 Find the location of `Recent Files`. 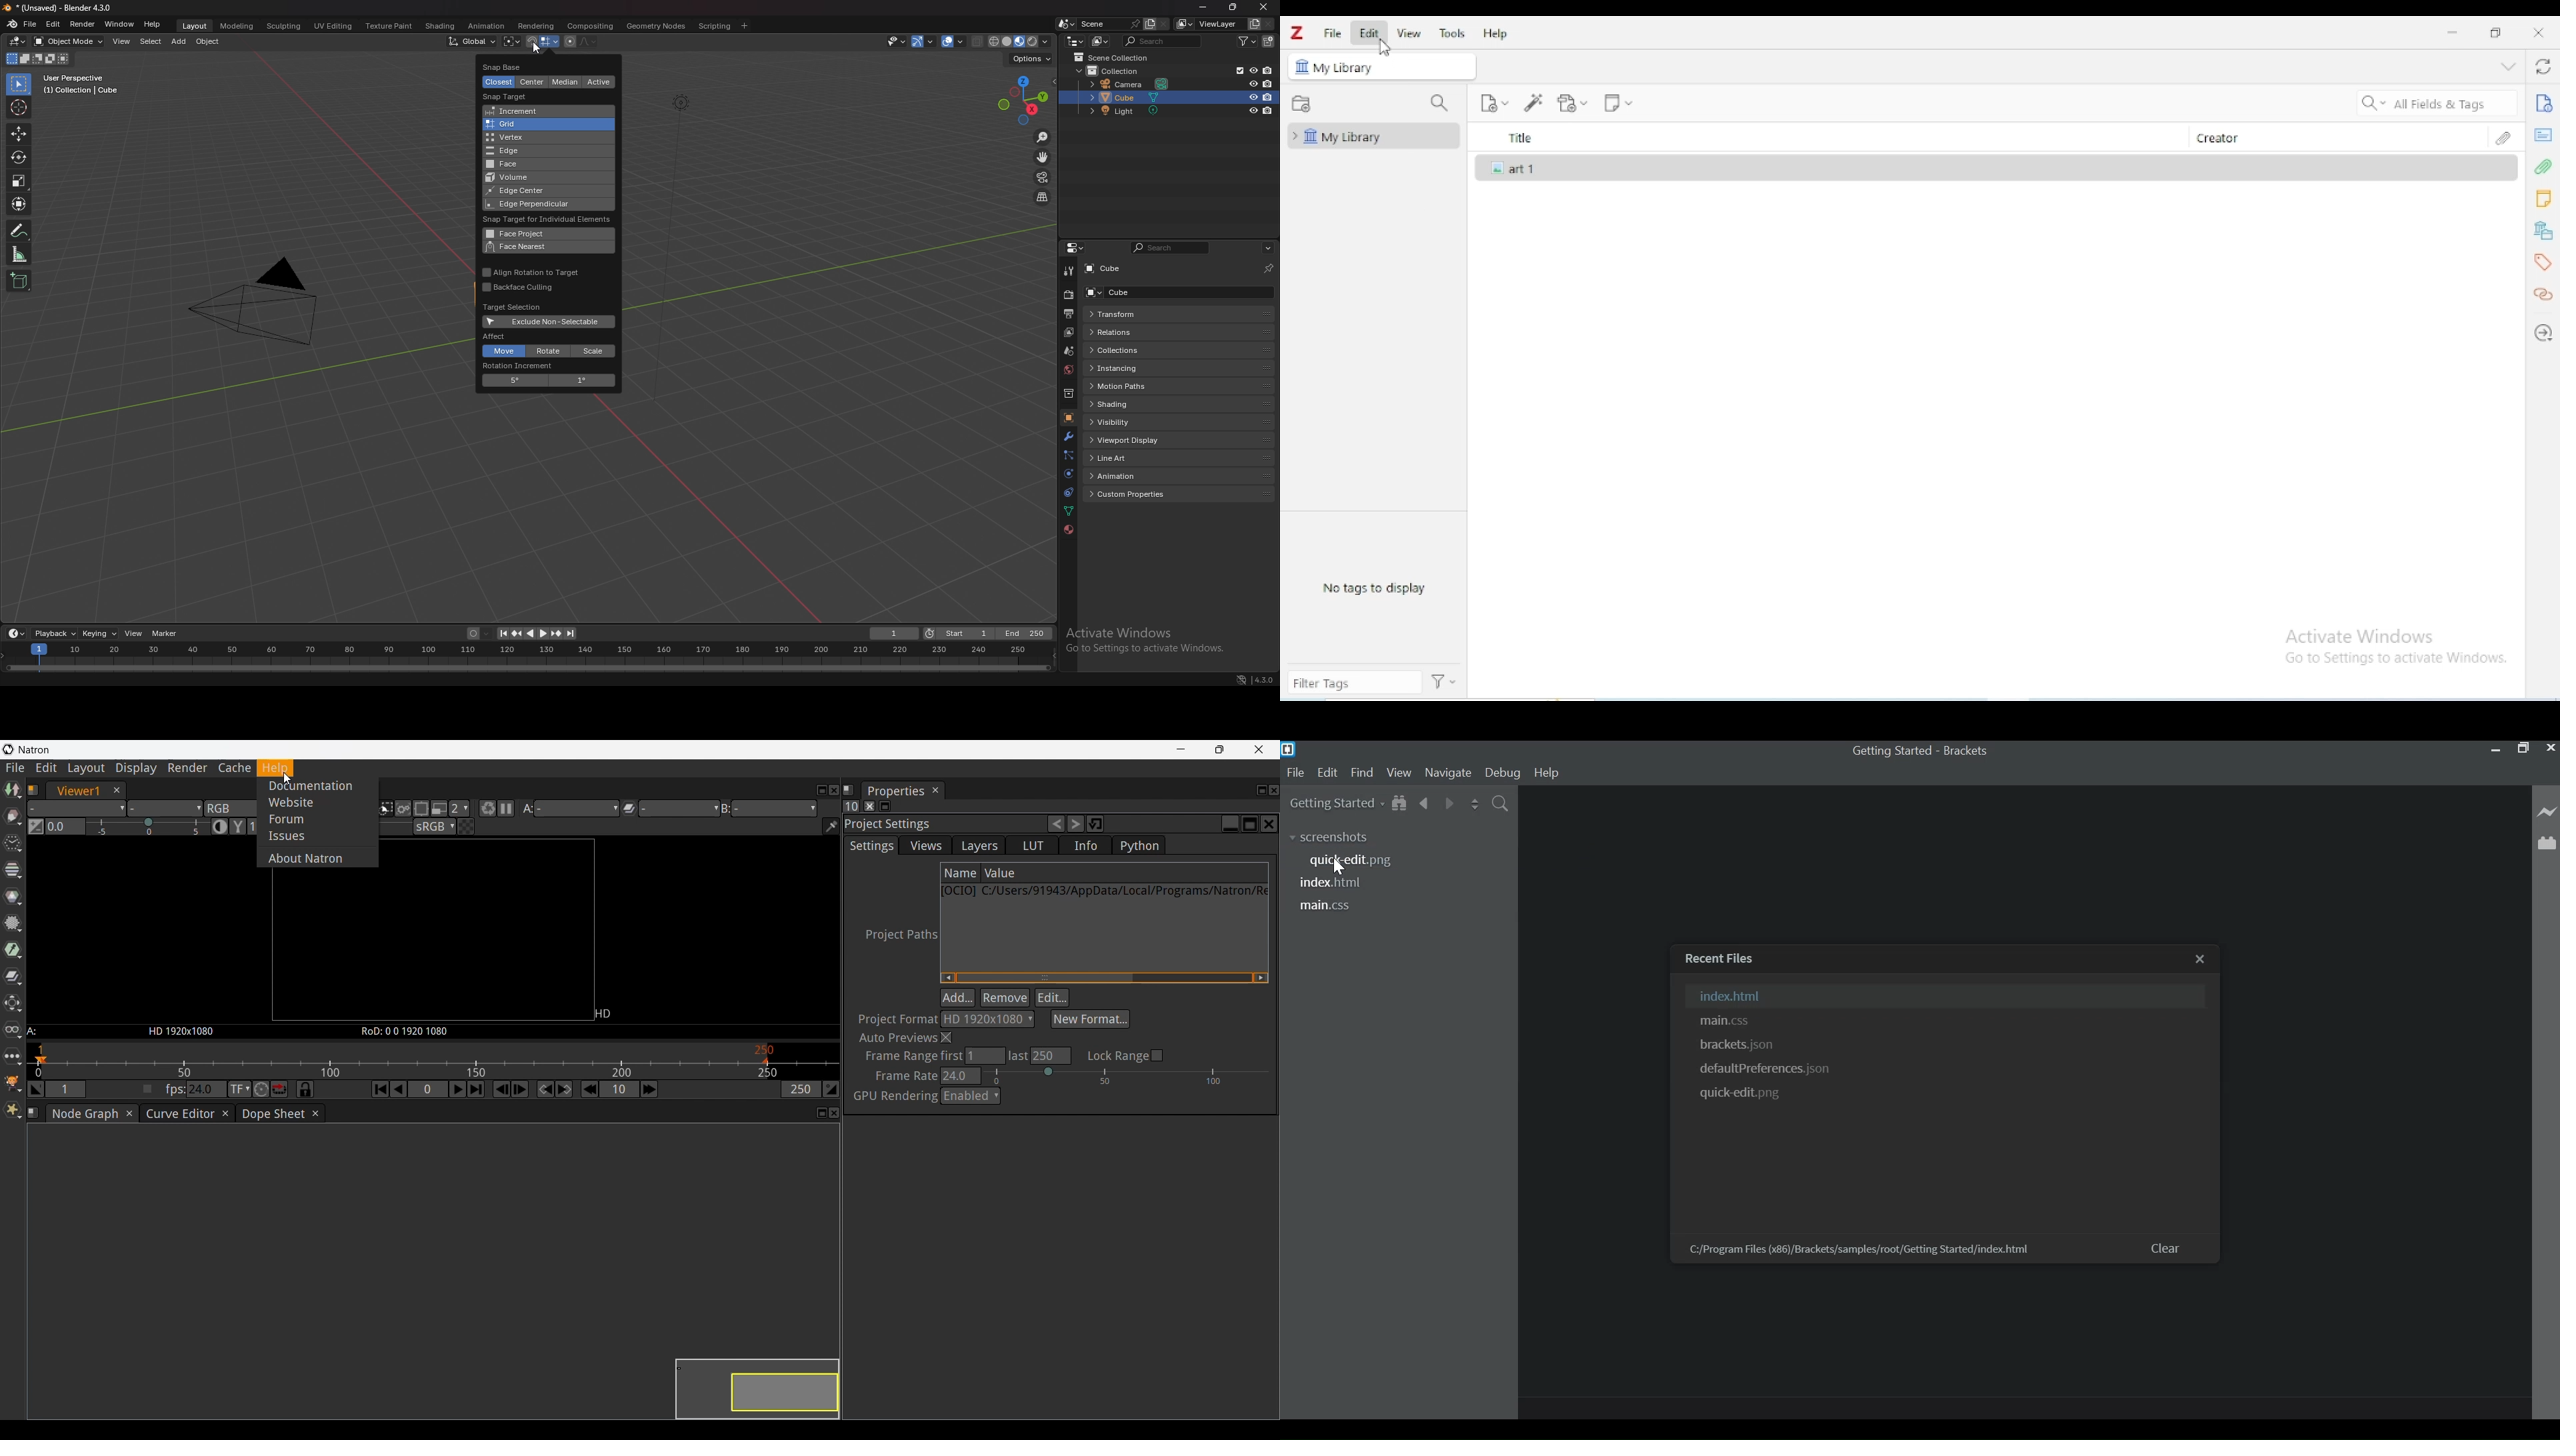

Recent Files is located at coordinates (1725, 958).